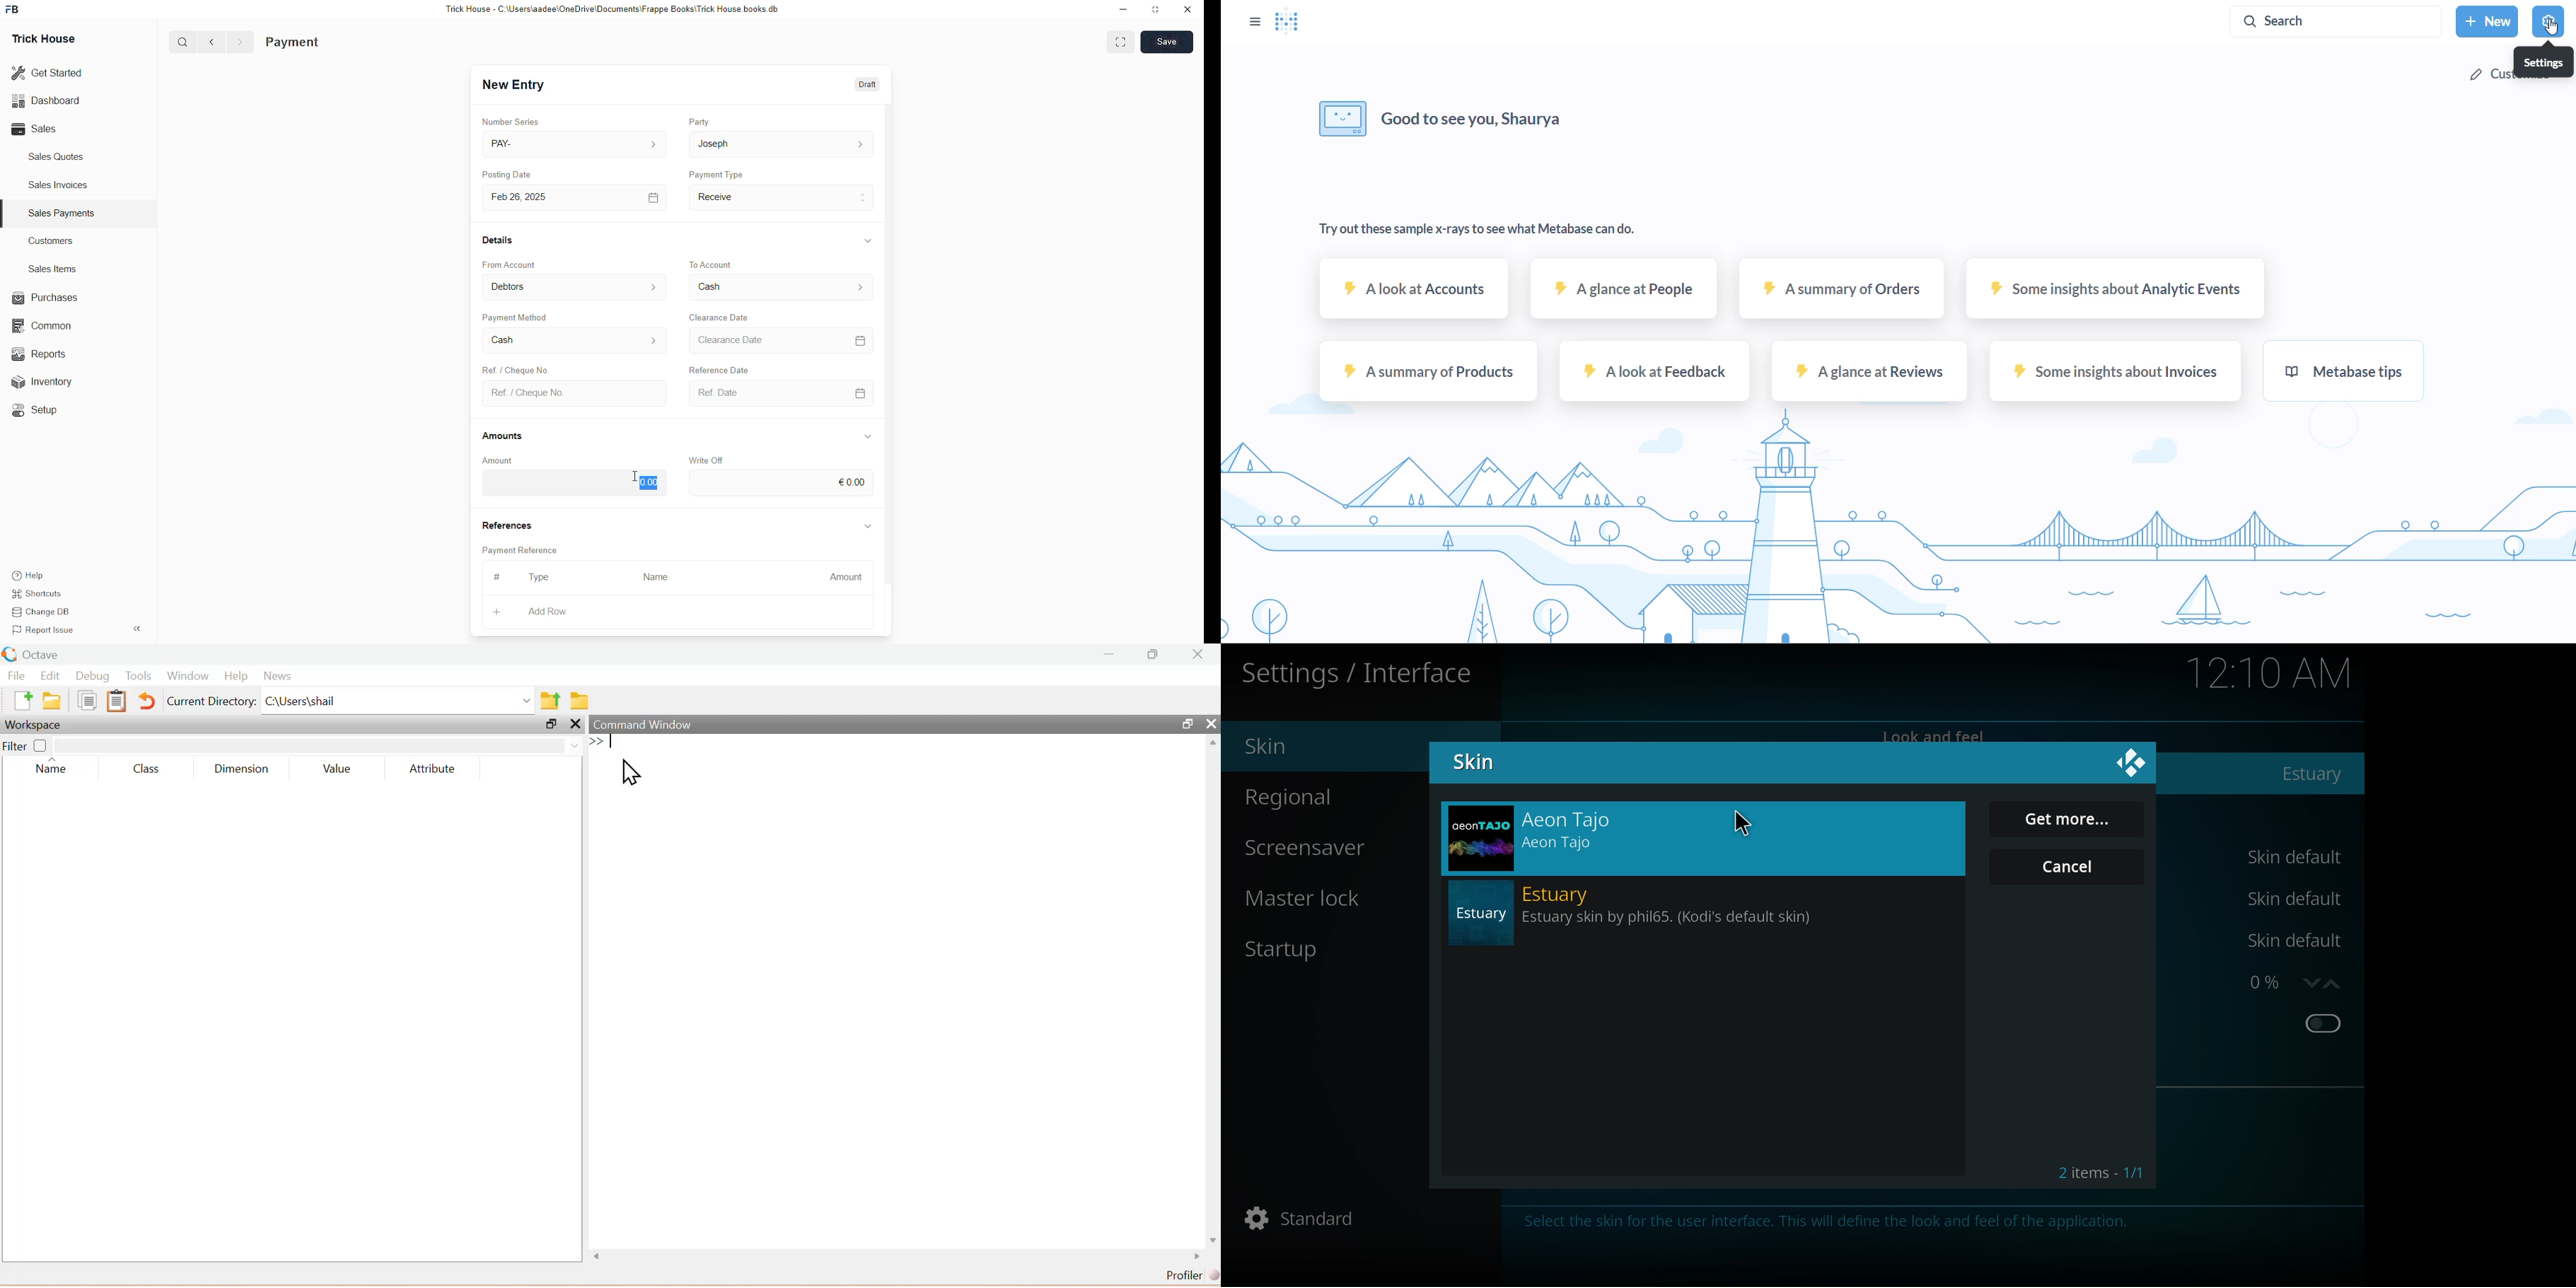  What do you see at coordinates (499, 461) in the screenshot?
I see `Amount` at bounding box center [499, 461].